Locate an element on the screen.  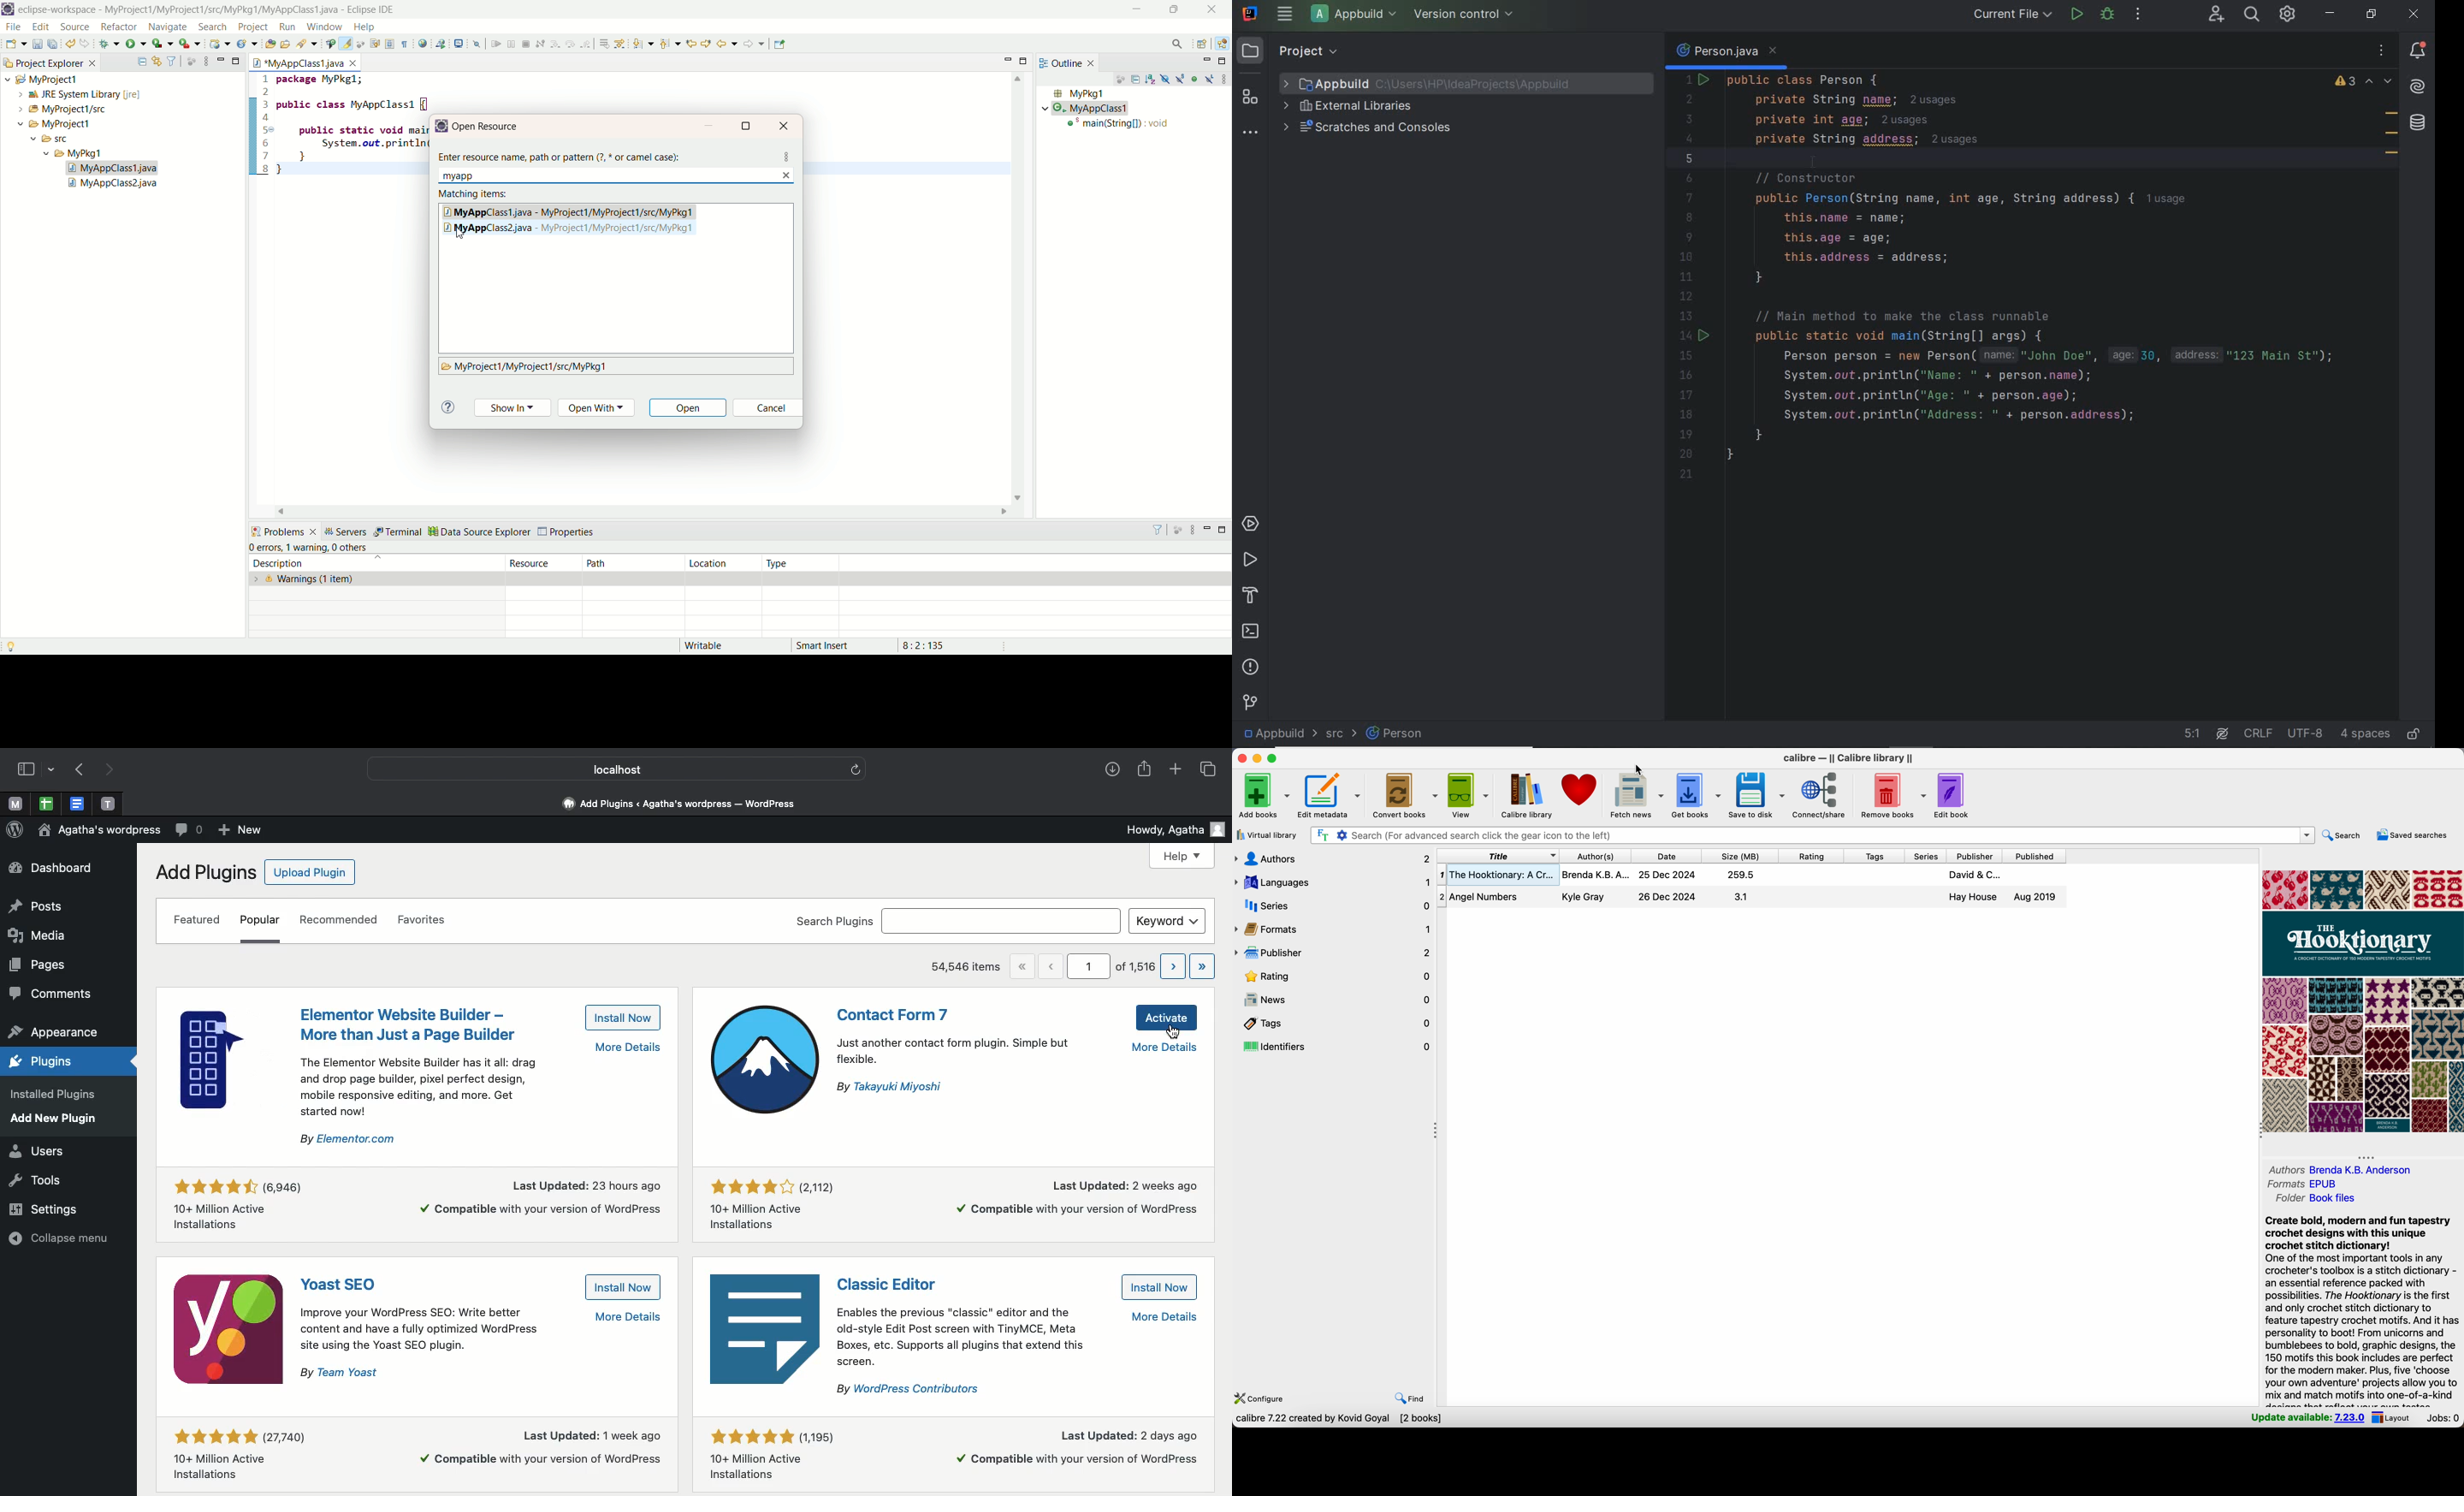
menu is located at coordinates (787, 156).